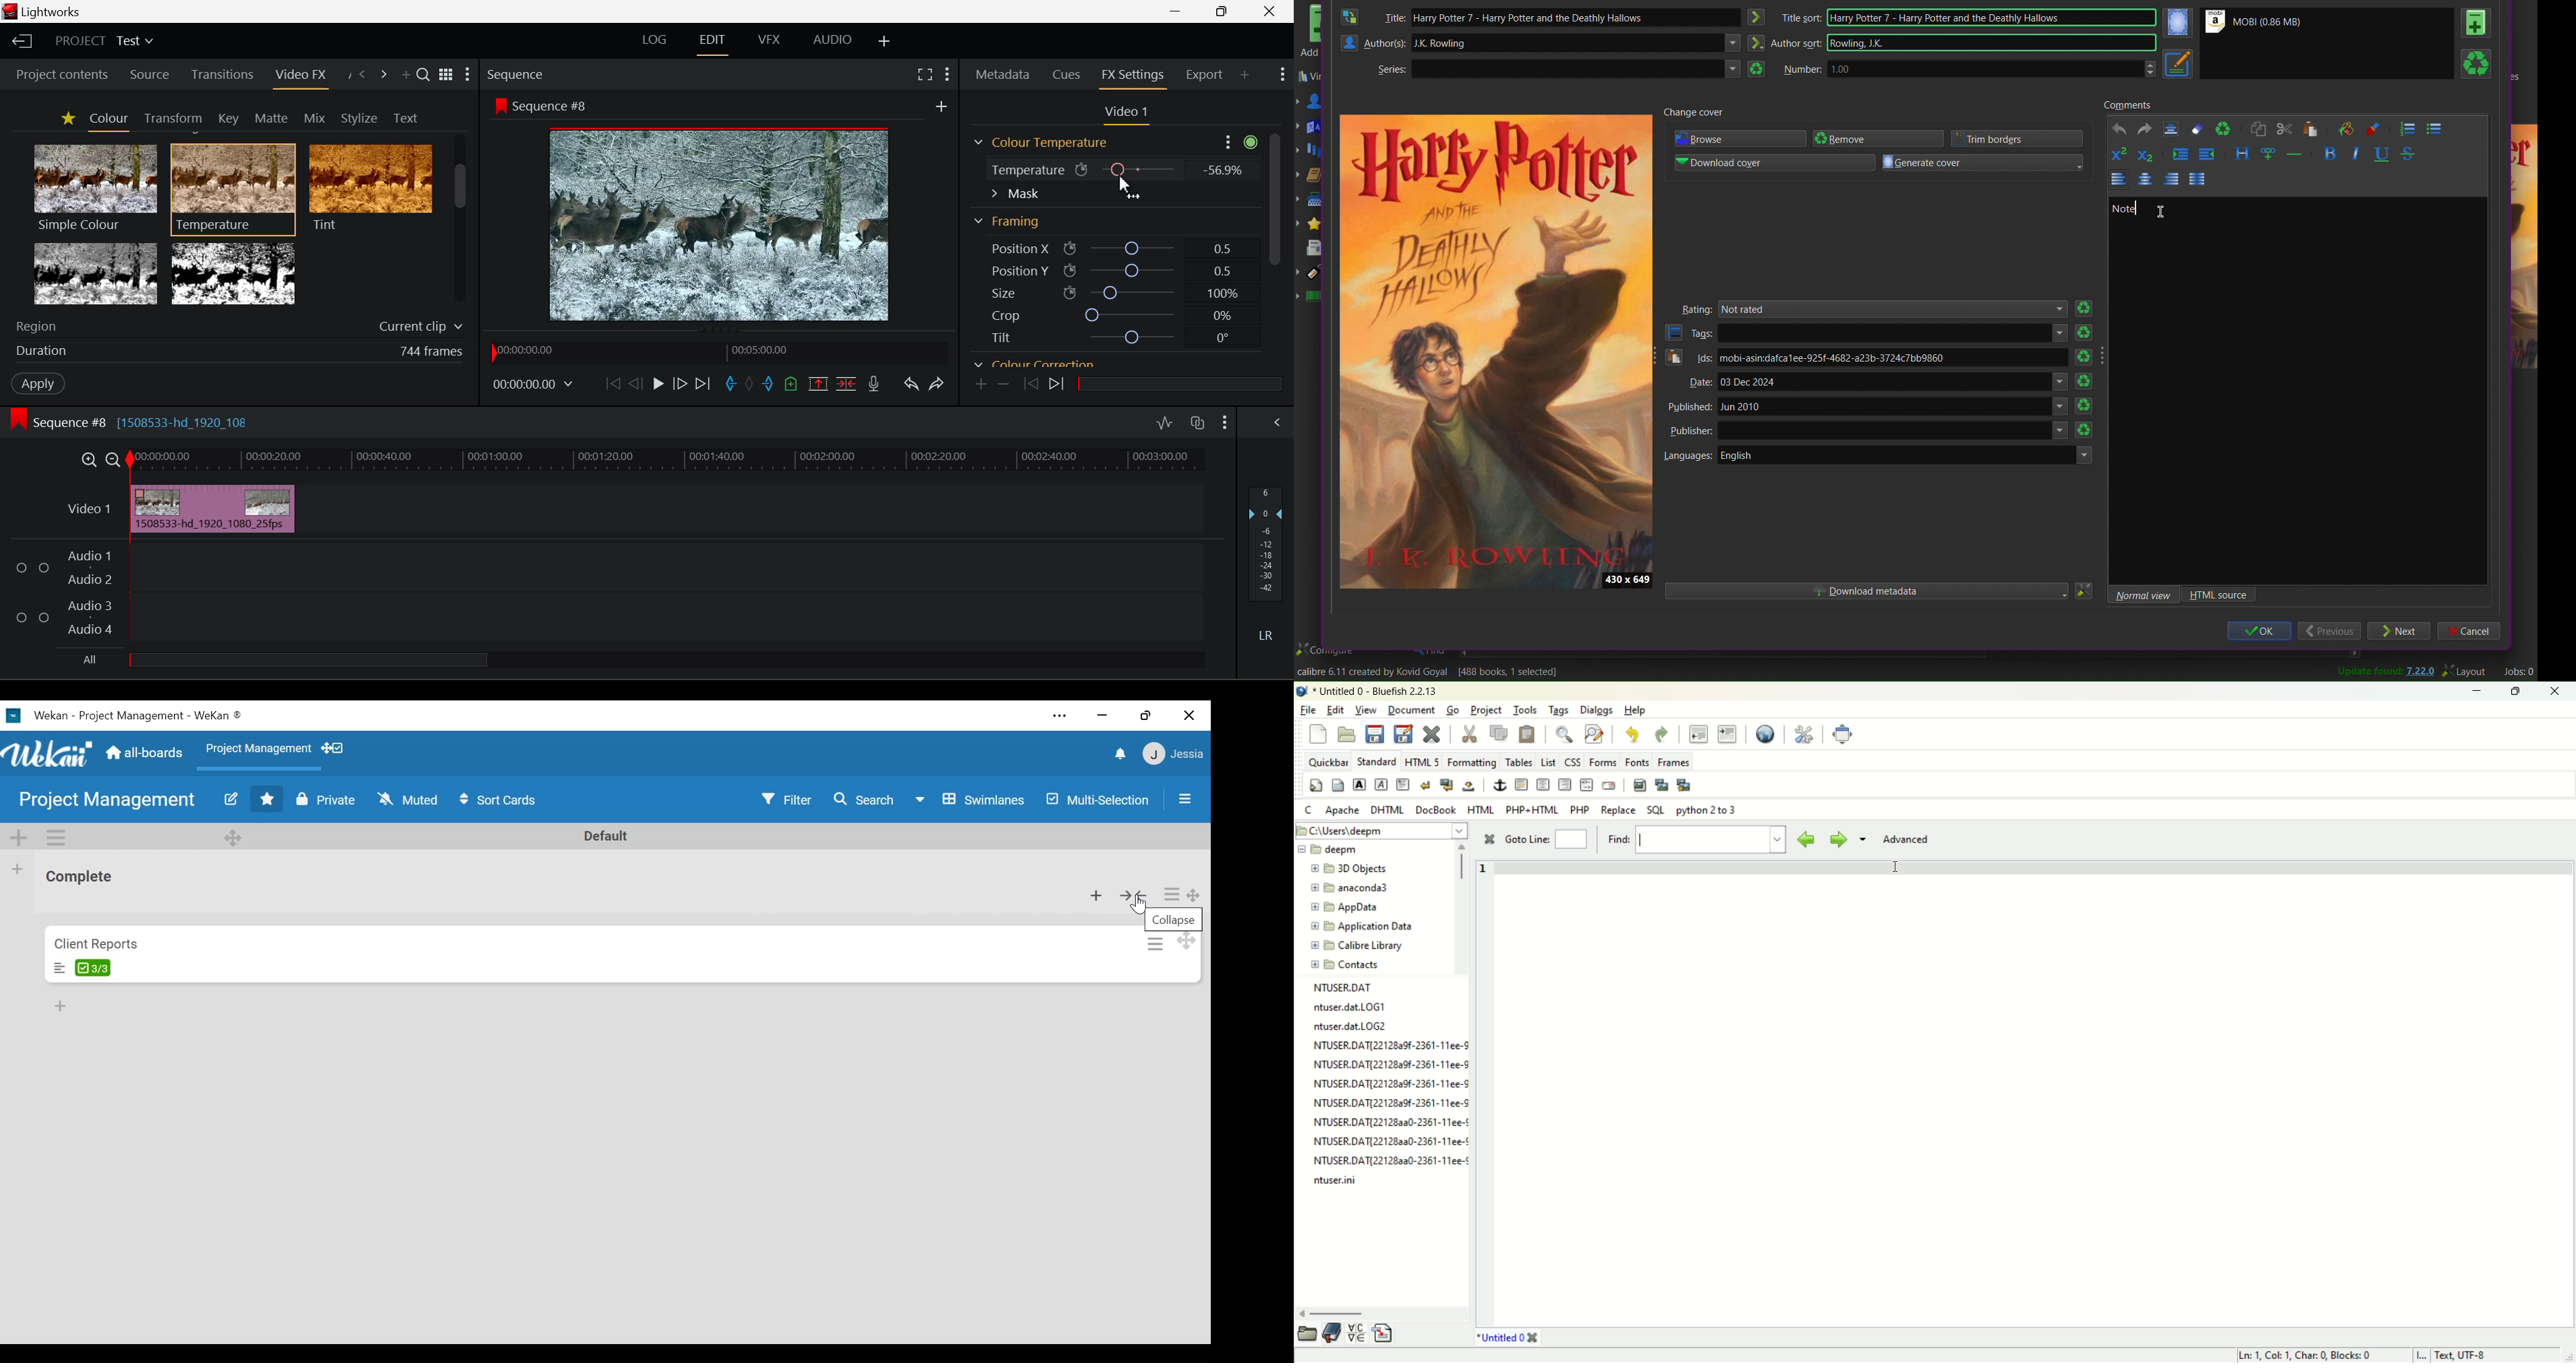 The width and height of the screenshot is (2576, 1372). What do you see at coordinates (2146, 129) in the screenshot?
I see `Redo` at bounding box center [2146, 129].